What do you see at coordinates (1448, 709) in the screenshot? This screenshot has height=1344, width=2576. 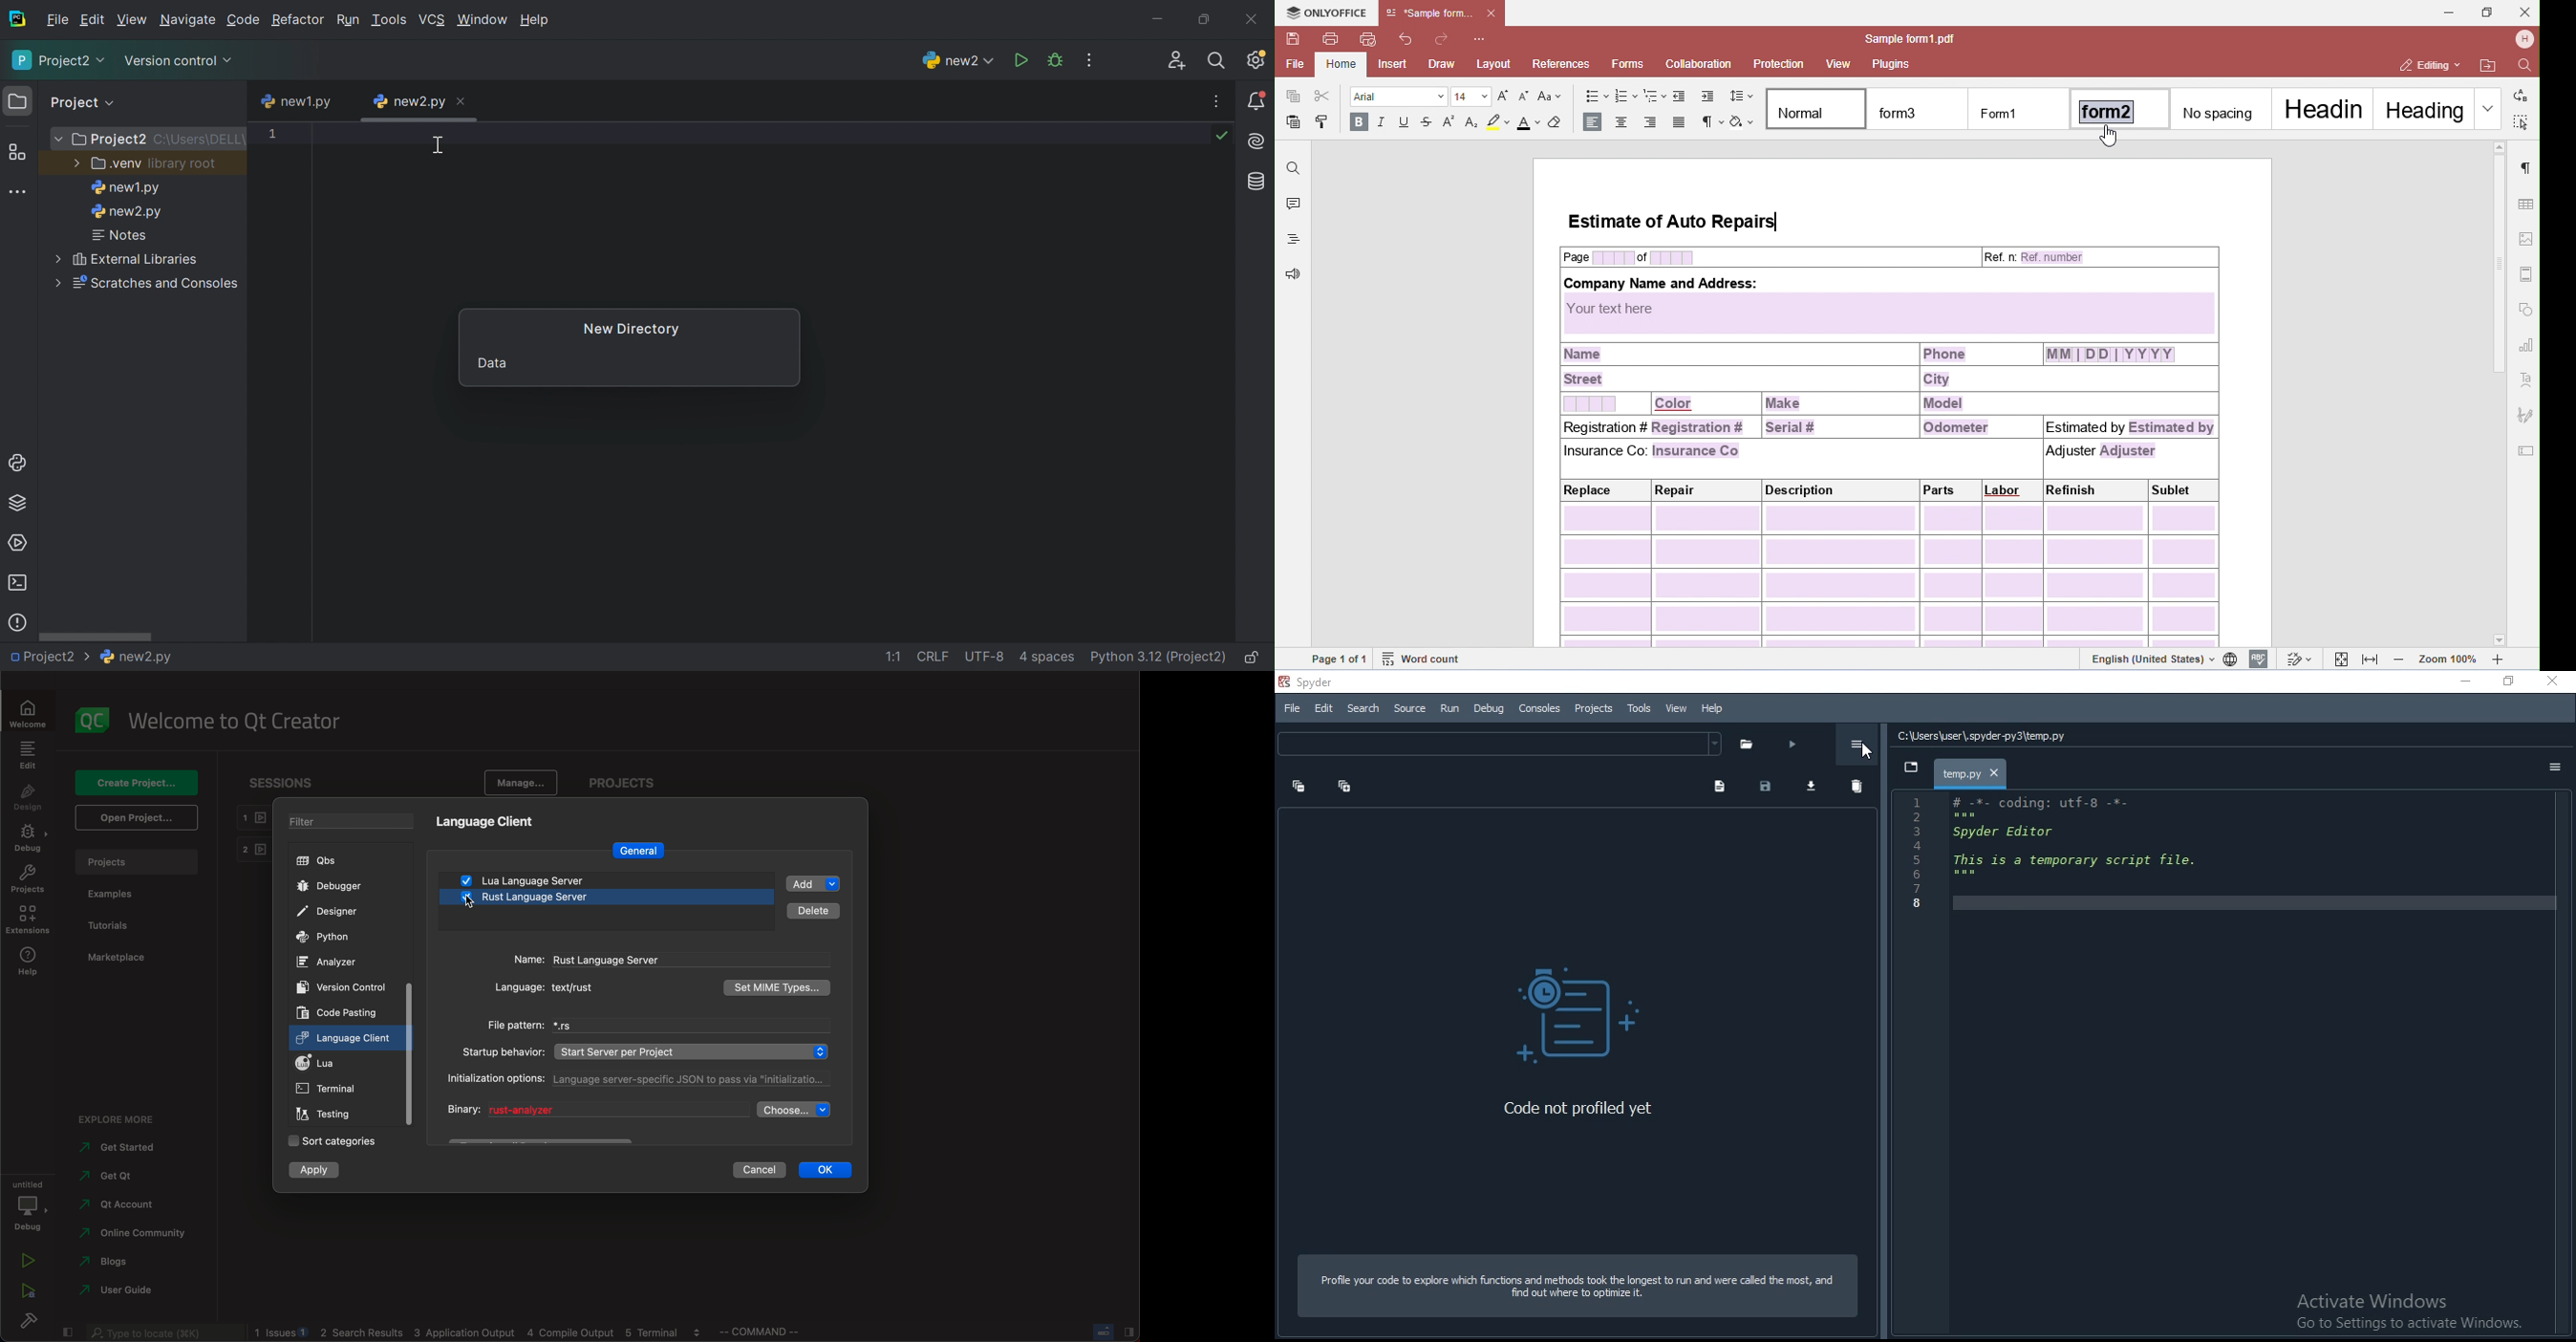 I see `Run` at bounding box center [1448, 709].